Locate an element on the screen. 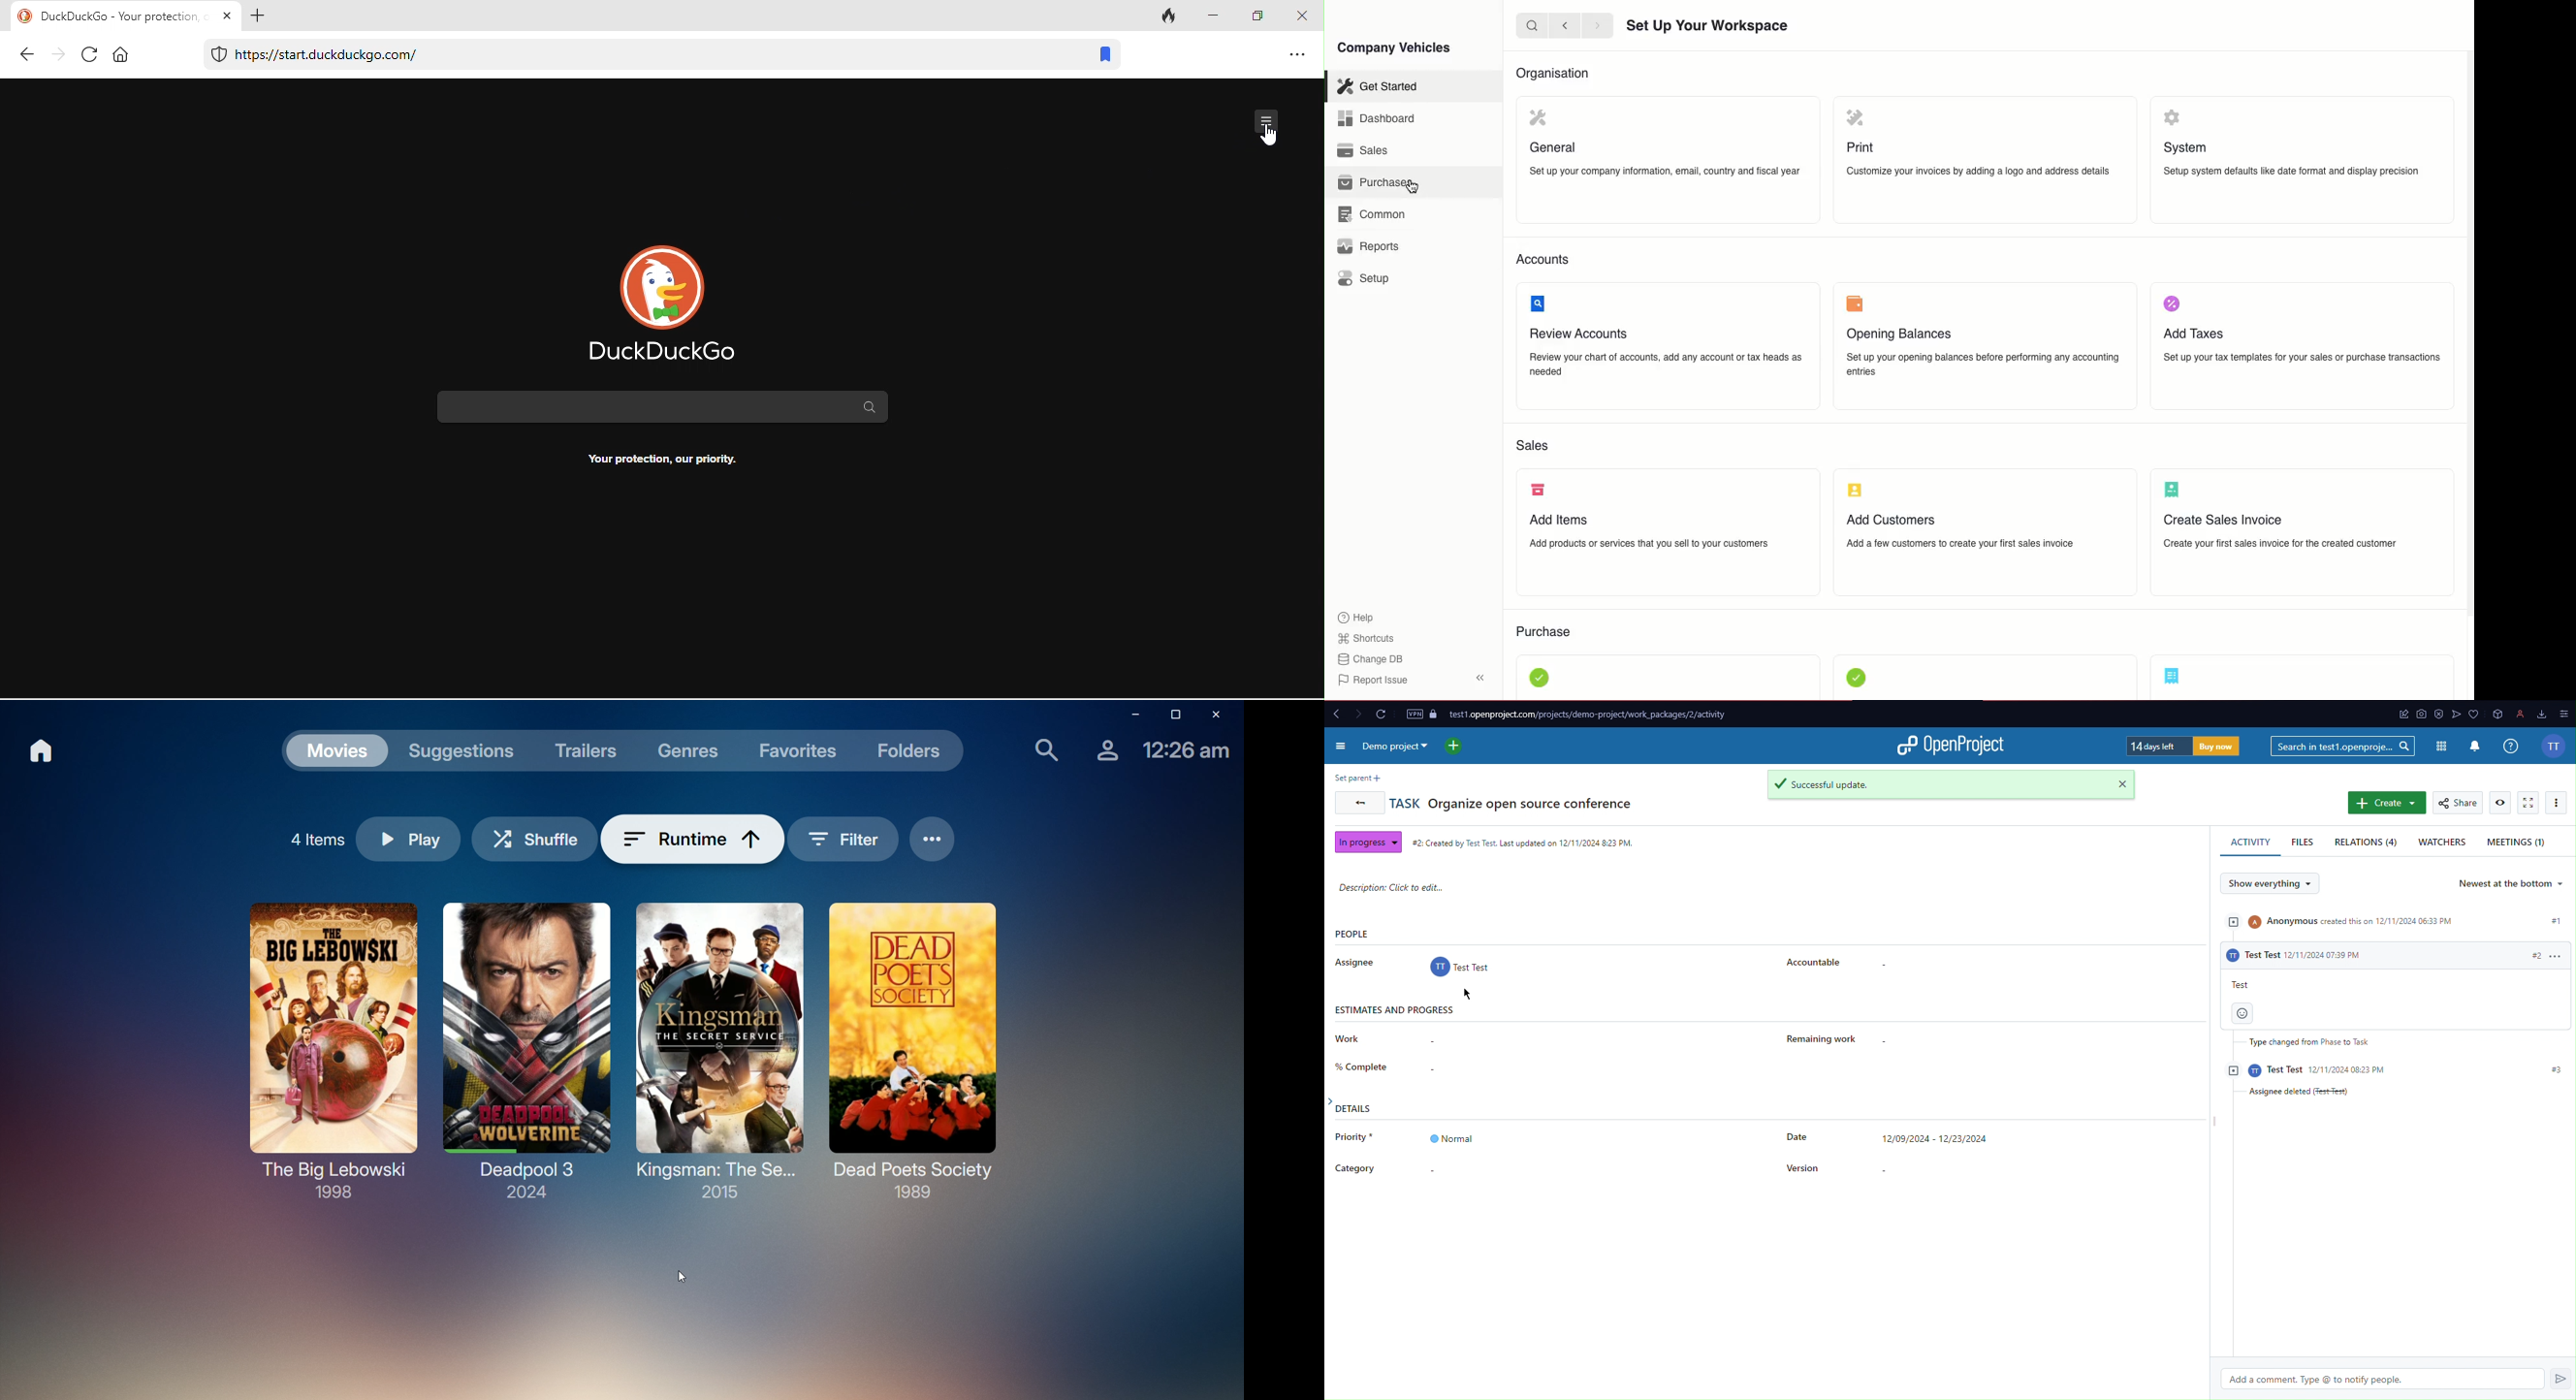 The height and width of the screenshot is (1400, 2576). Setup system defaults like date format and display precision is located at coordinates (2293, 172).